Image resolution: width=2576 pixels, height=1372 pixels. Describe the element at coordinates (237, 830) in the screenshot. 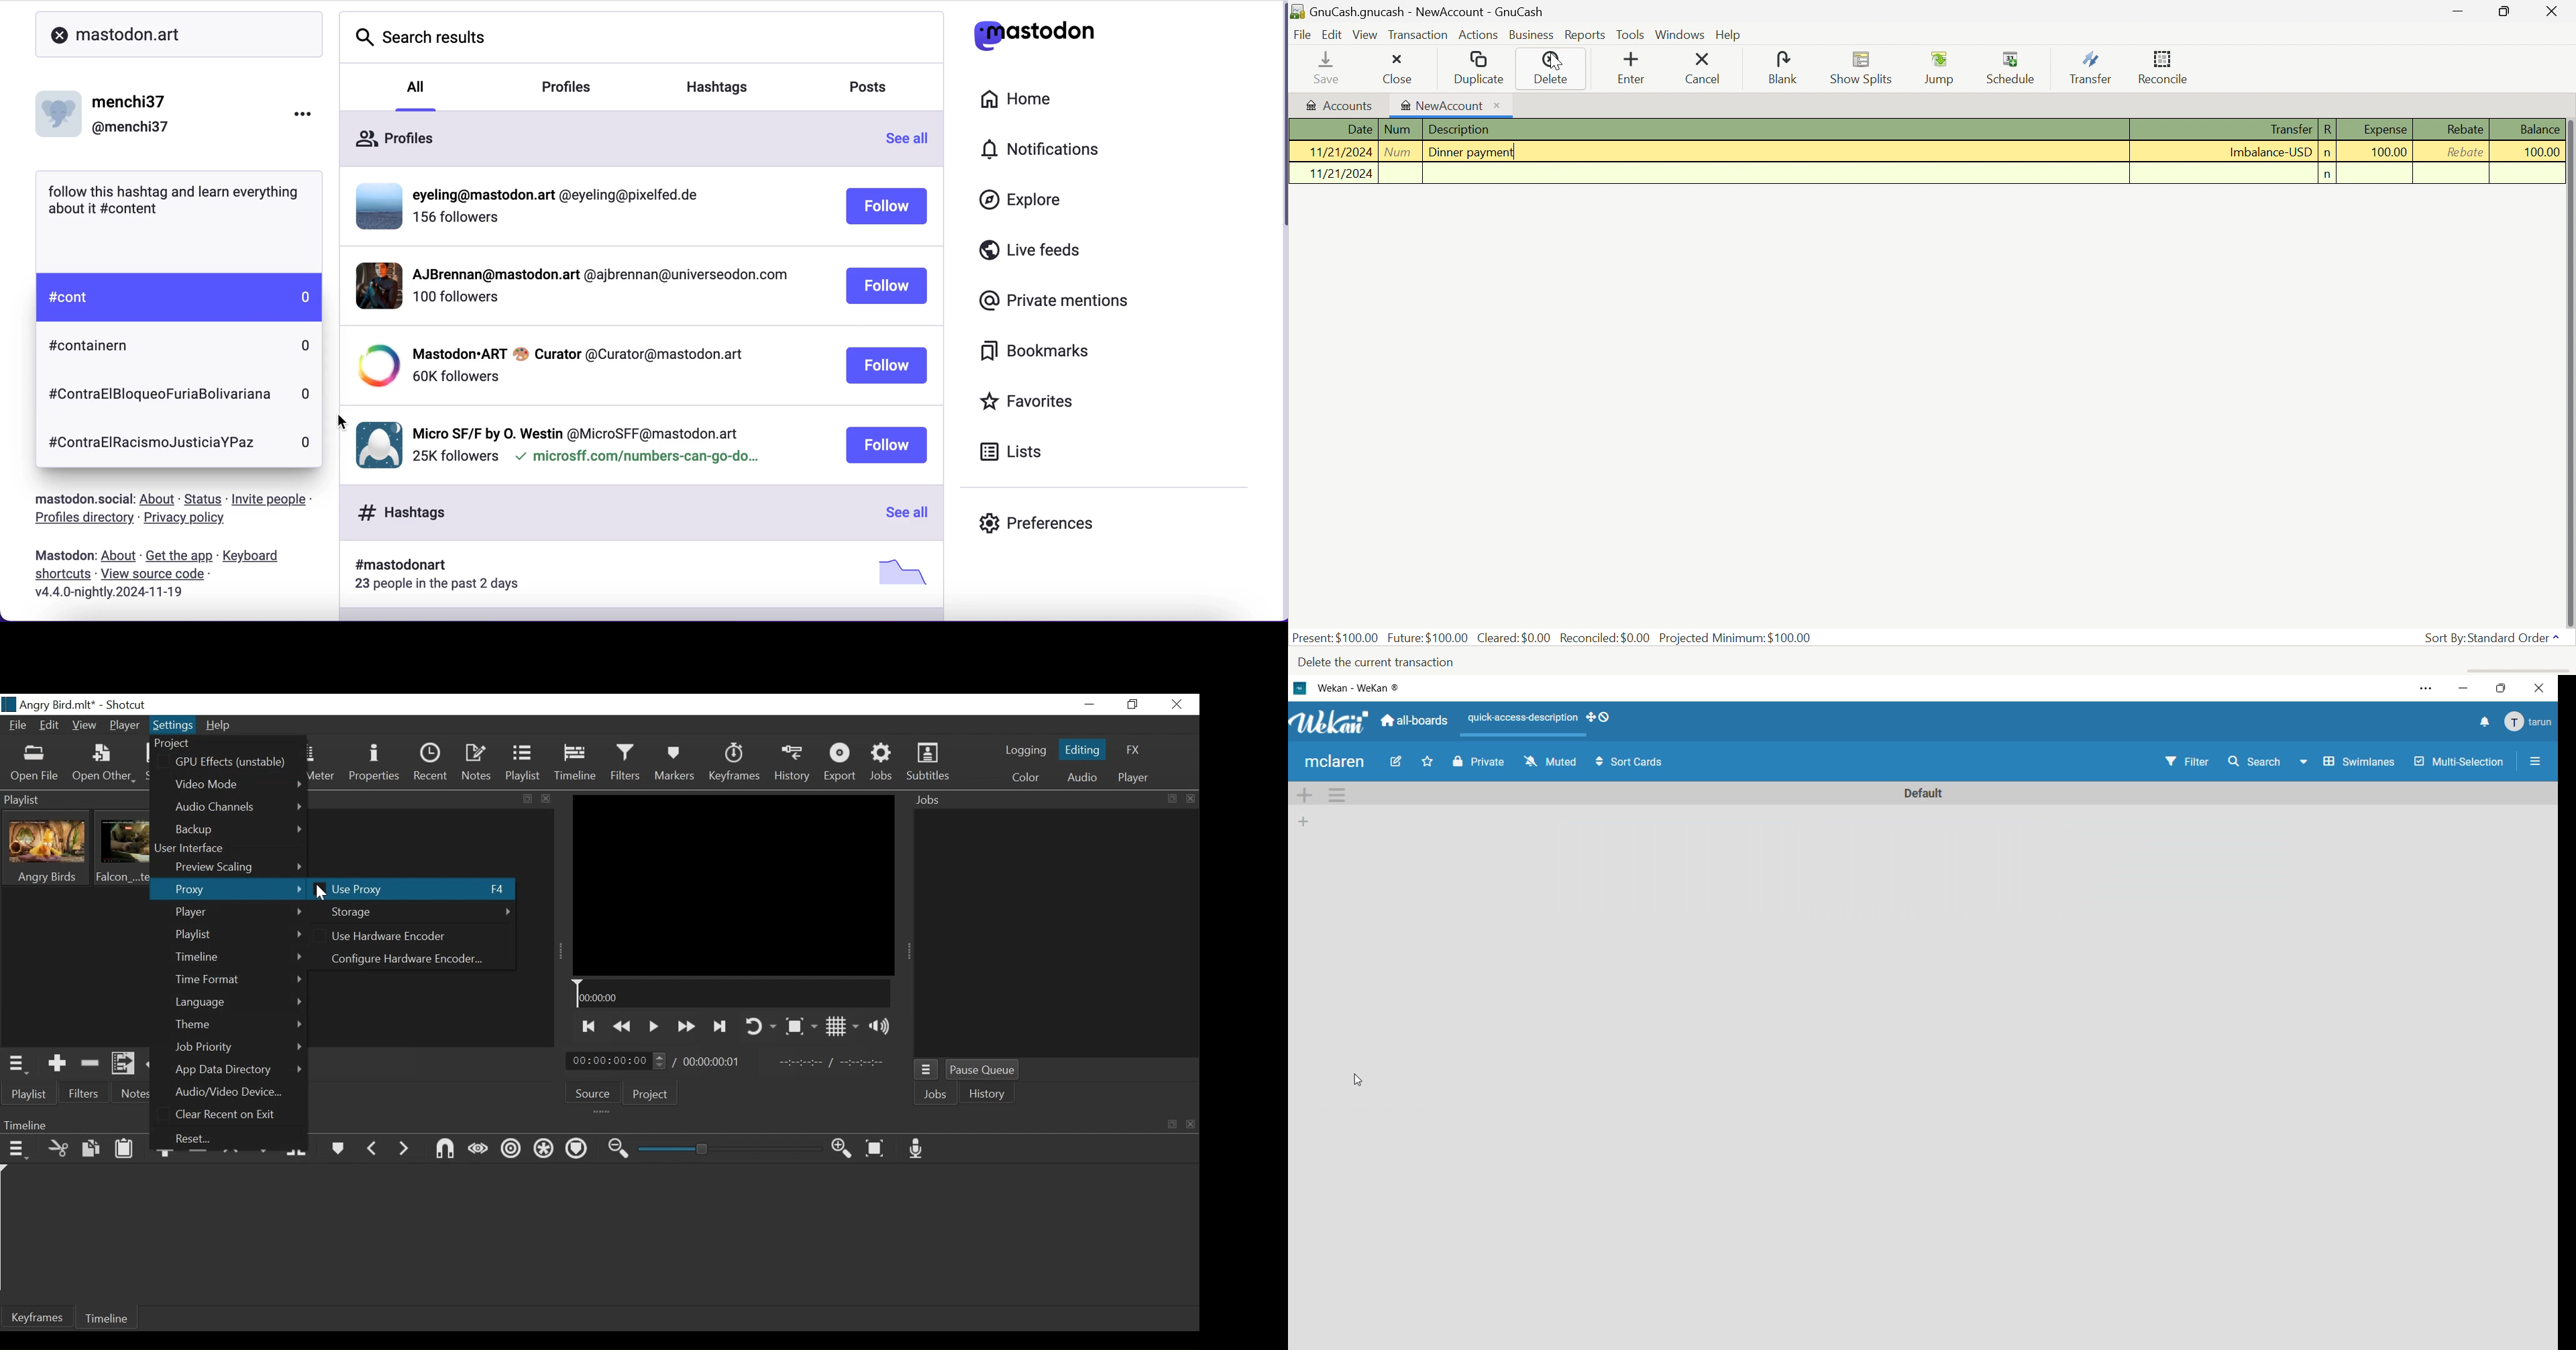

I see `Backup` at that location.